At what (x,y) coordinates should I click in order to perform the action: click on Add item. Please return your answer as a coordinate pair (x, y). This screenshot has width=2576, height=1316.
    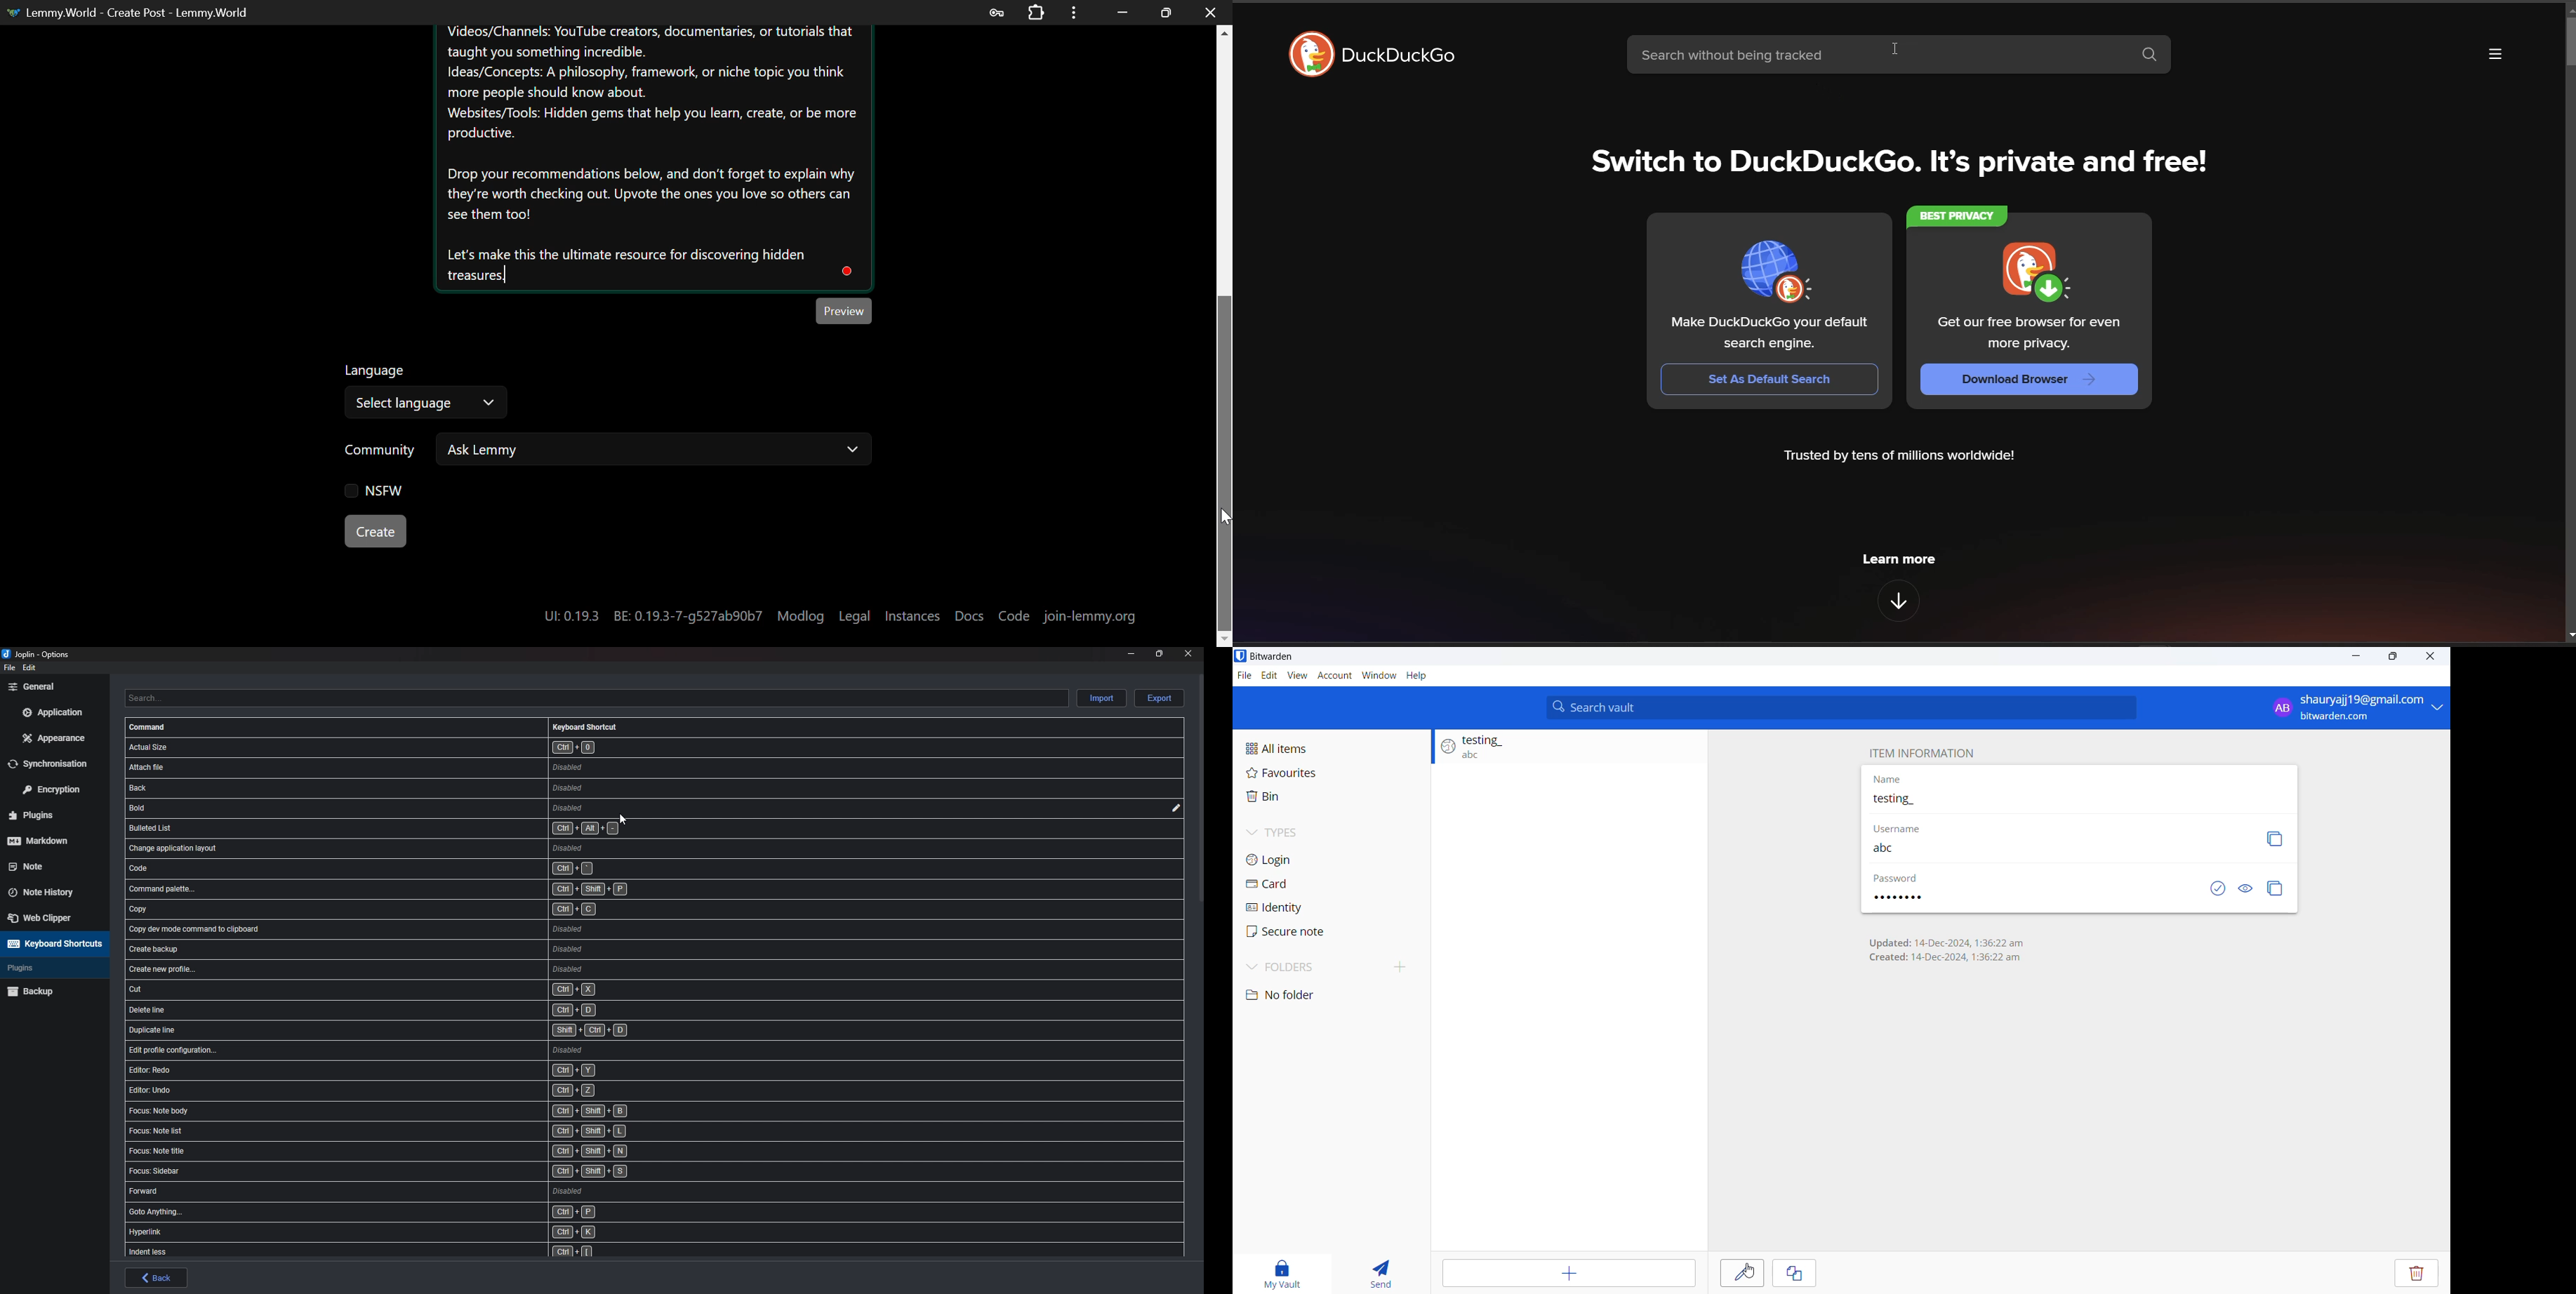
    Looking at the image, I should click on (1567, 1274).